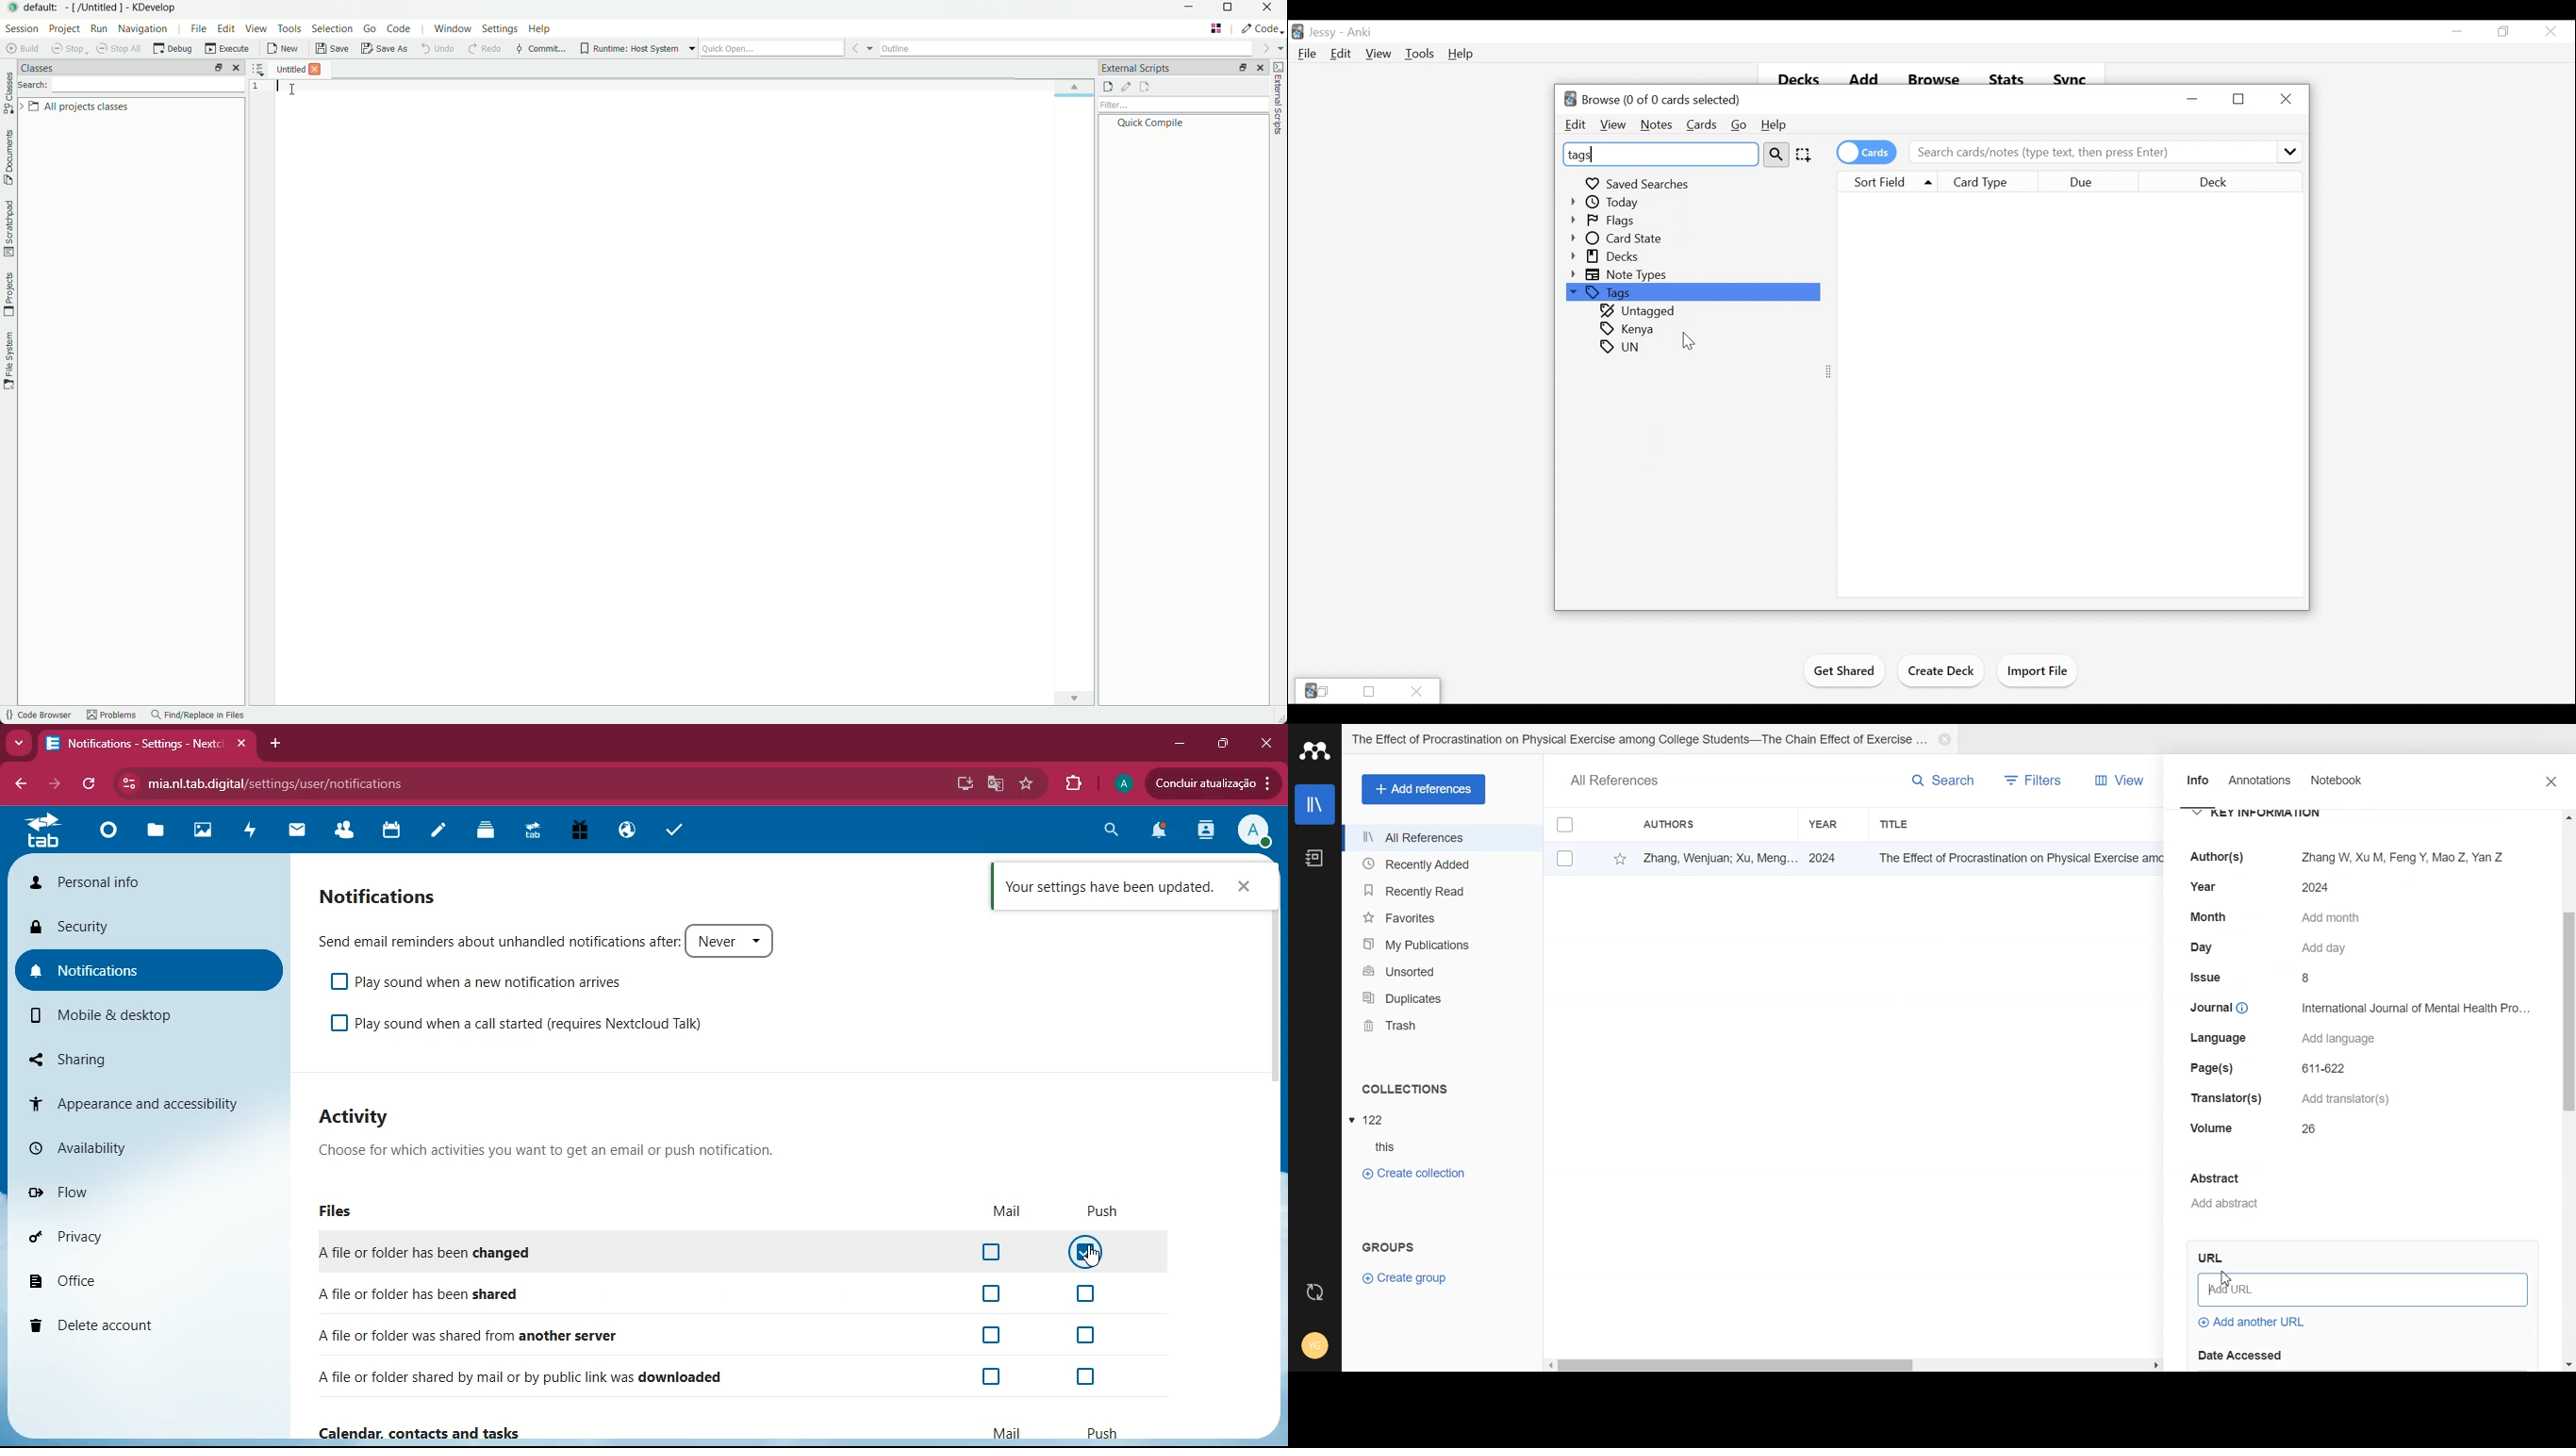  Describe the element at coordinates (1621, 239) in the screenshot. I see `Card State` at that location.